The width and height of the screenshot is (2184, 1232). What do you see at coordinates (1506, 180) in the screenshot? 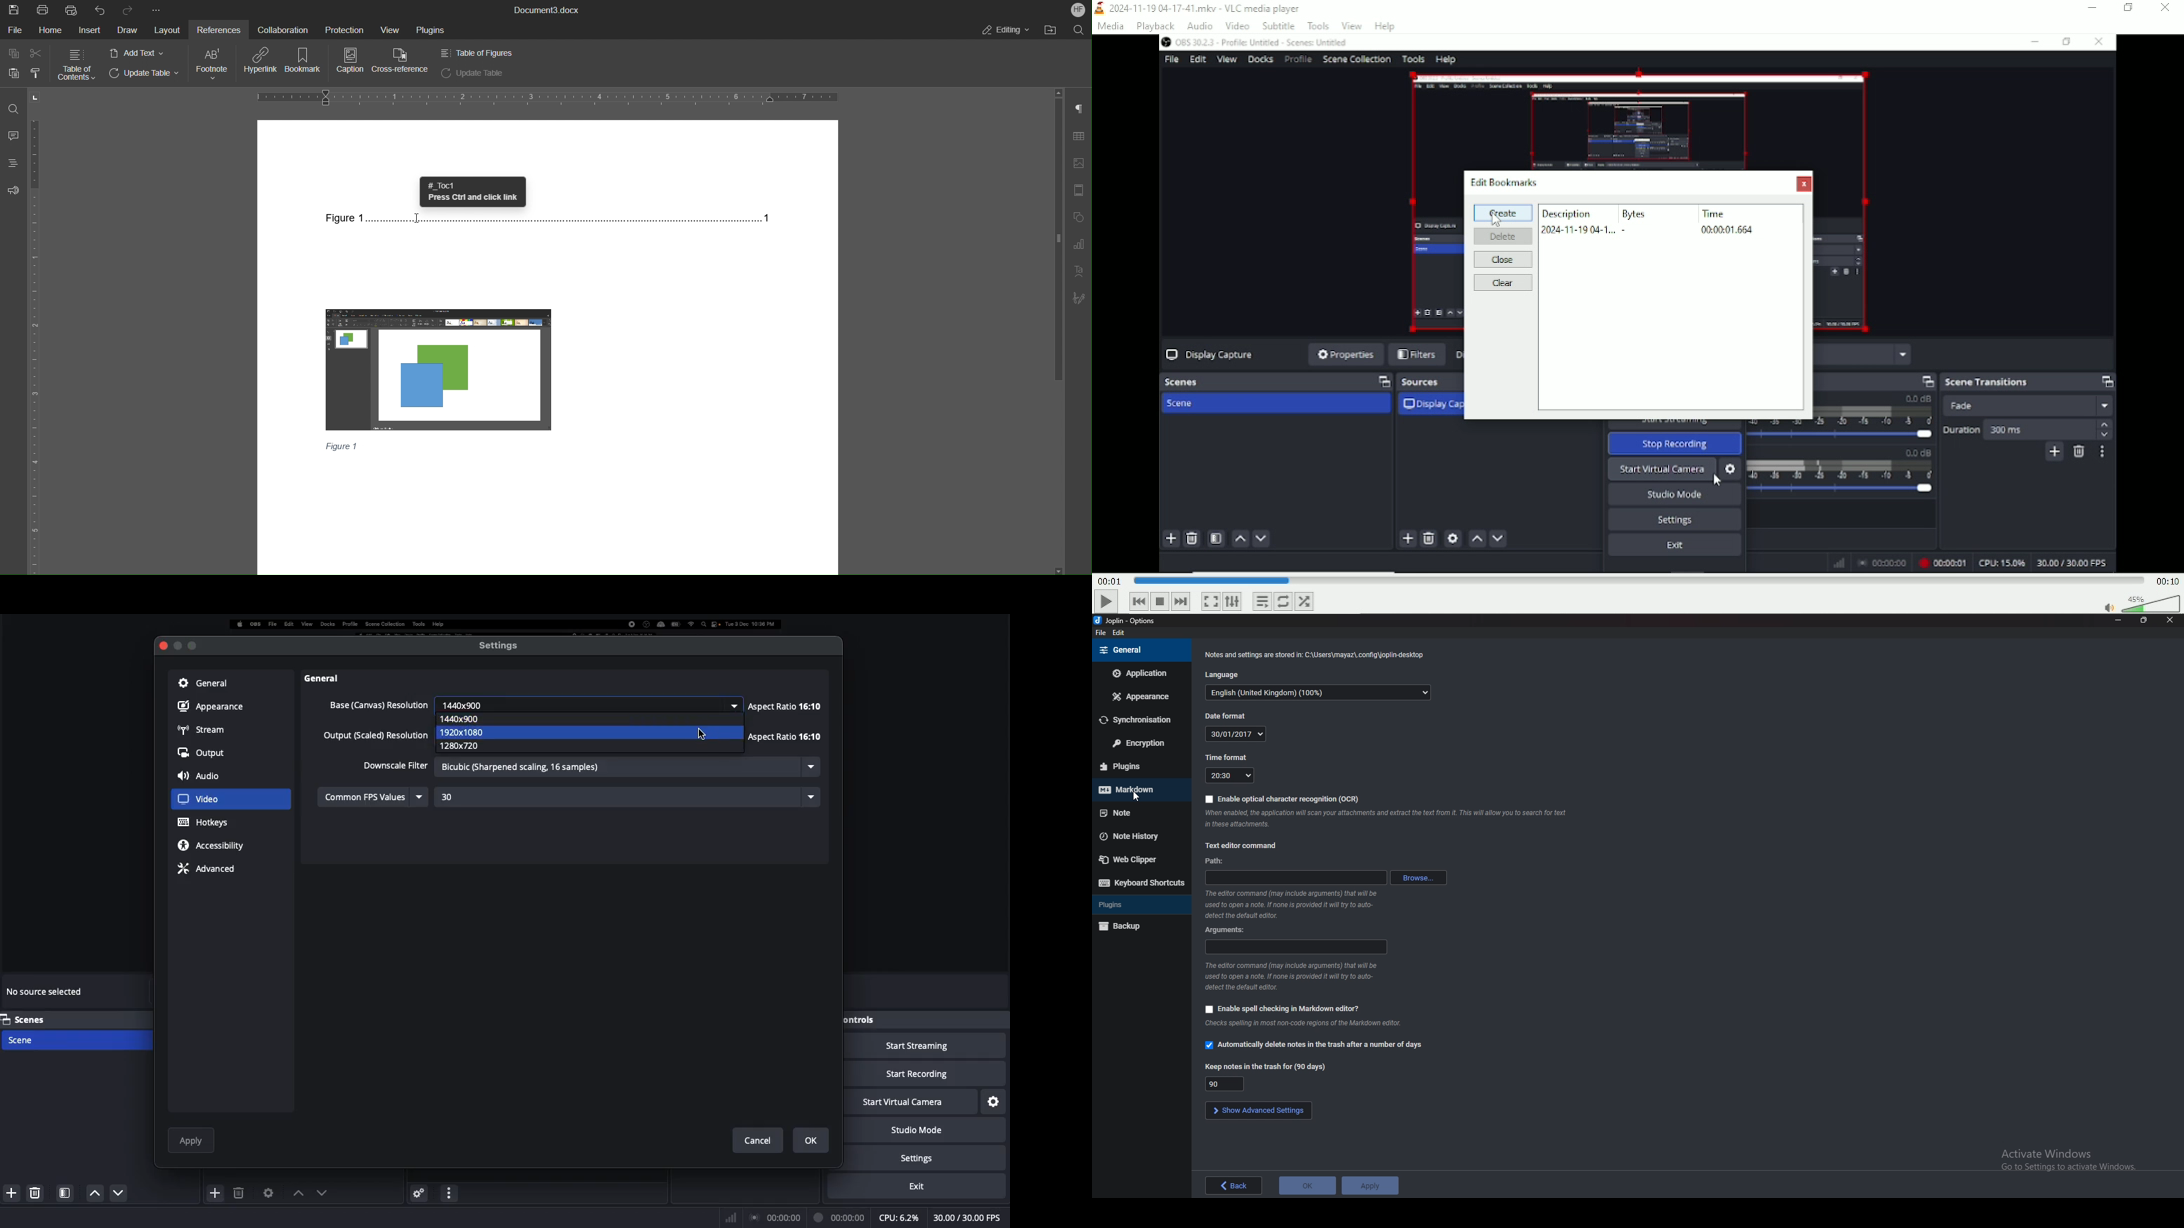
I see `edit bookmarks` at bounding box center [1506, 180].